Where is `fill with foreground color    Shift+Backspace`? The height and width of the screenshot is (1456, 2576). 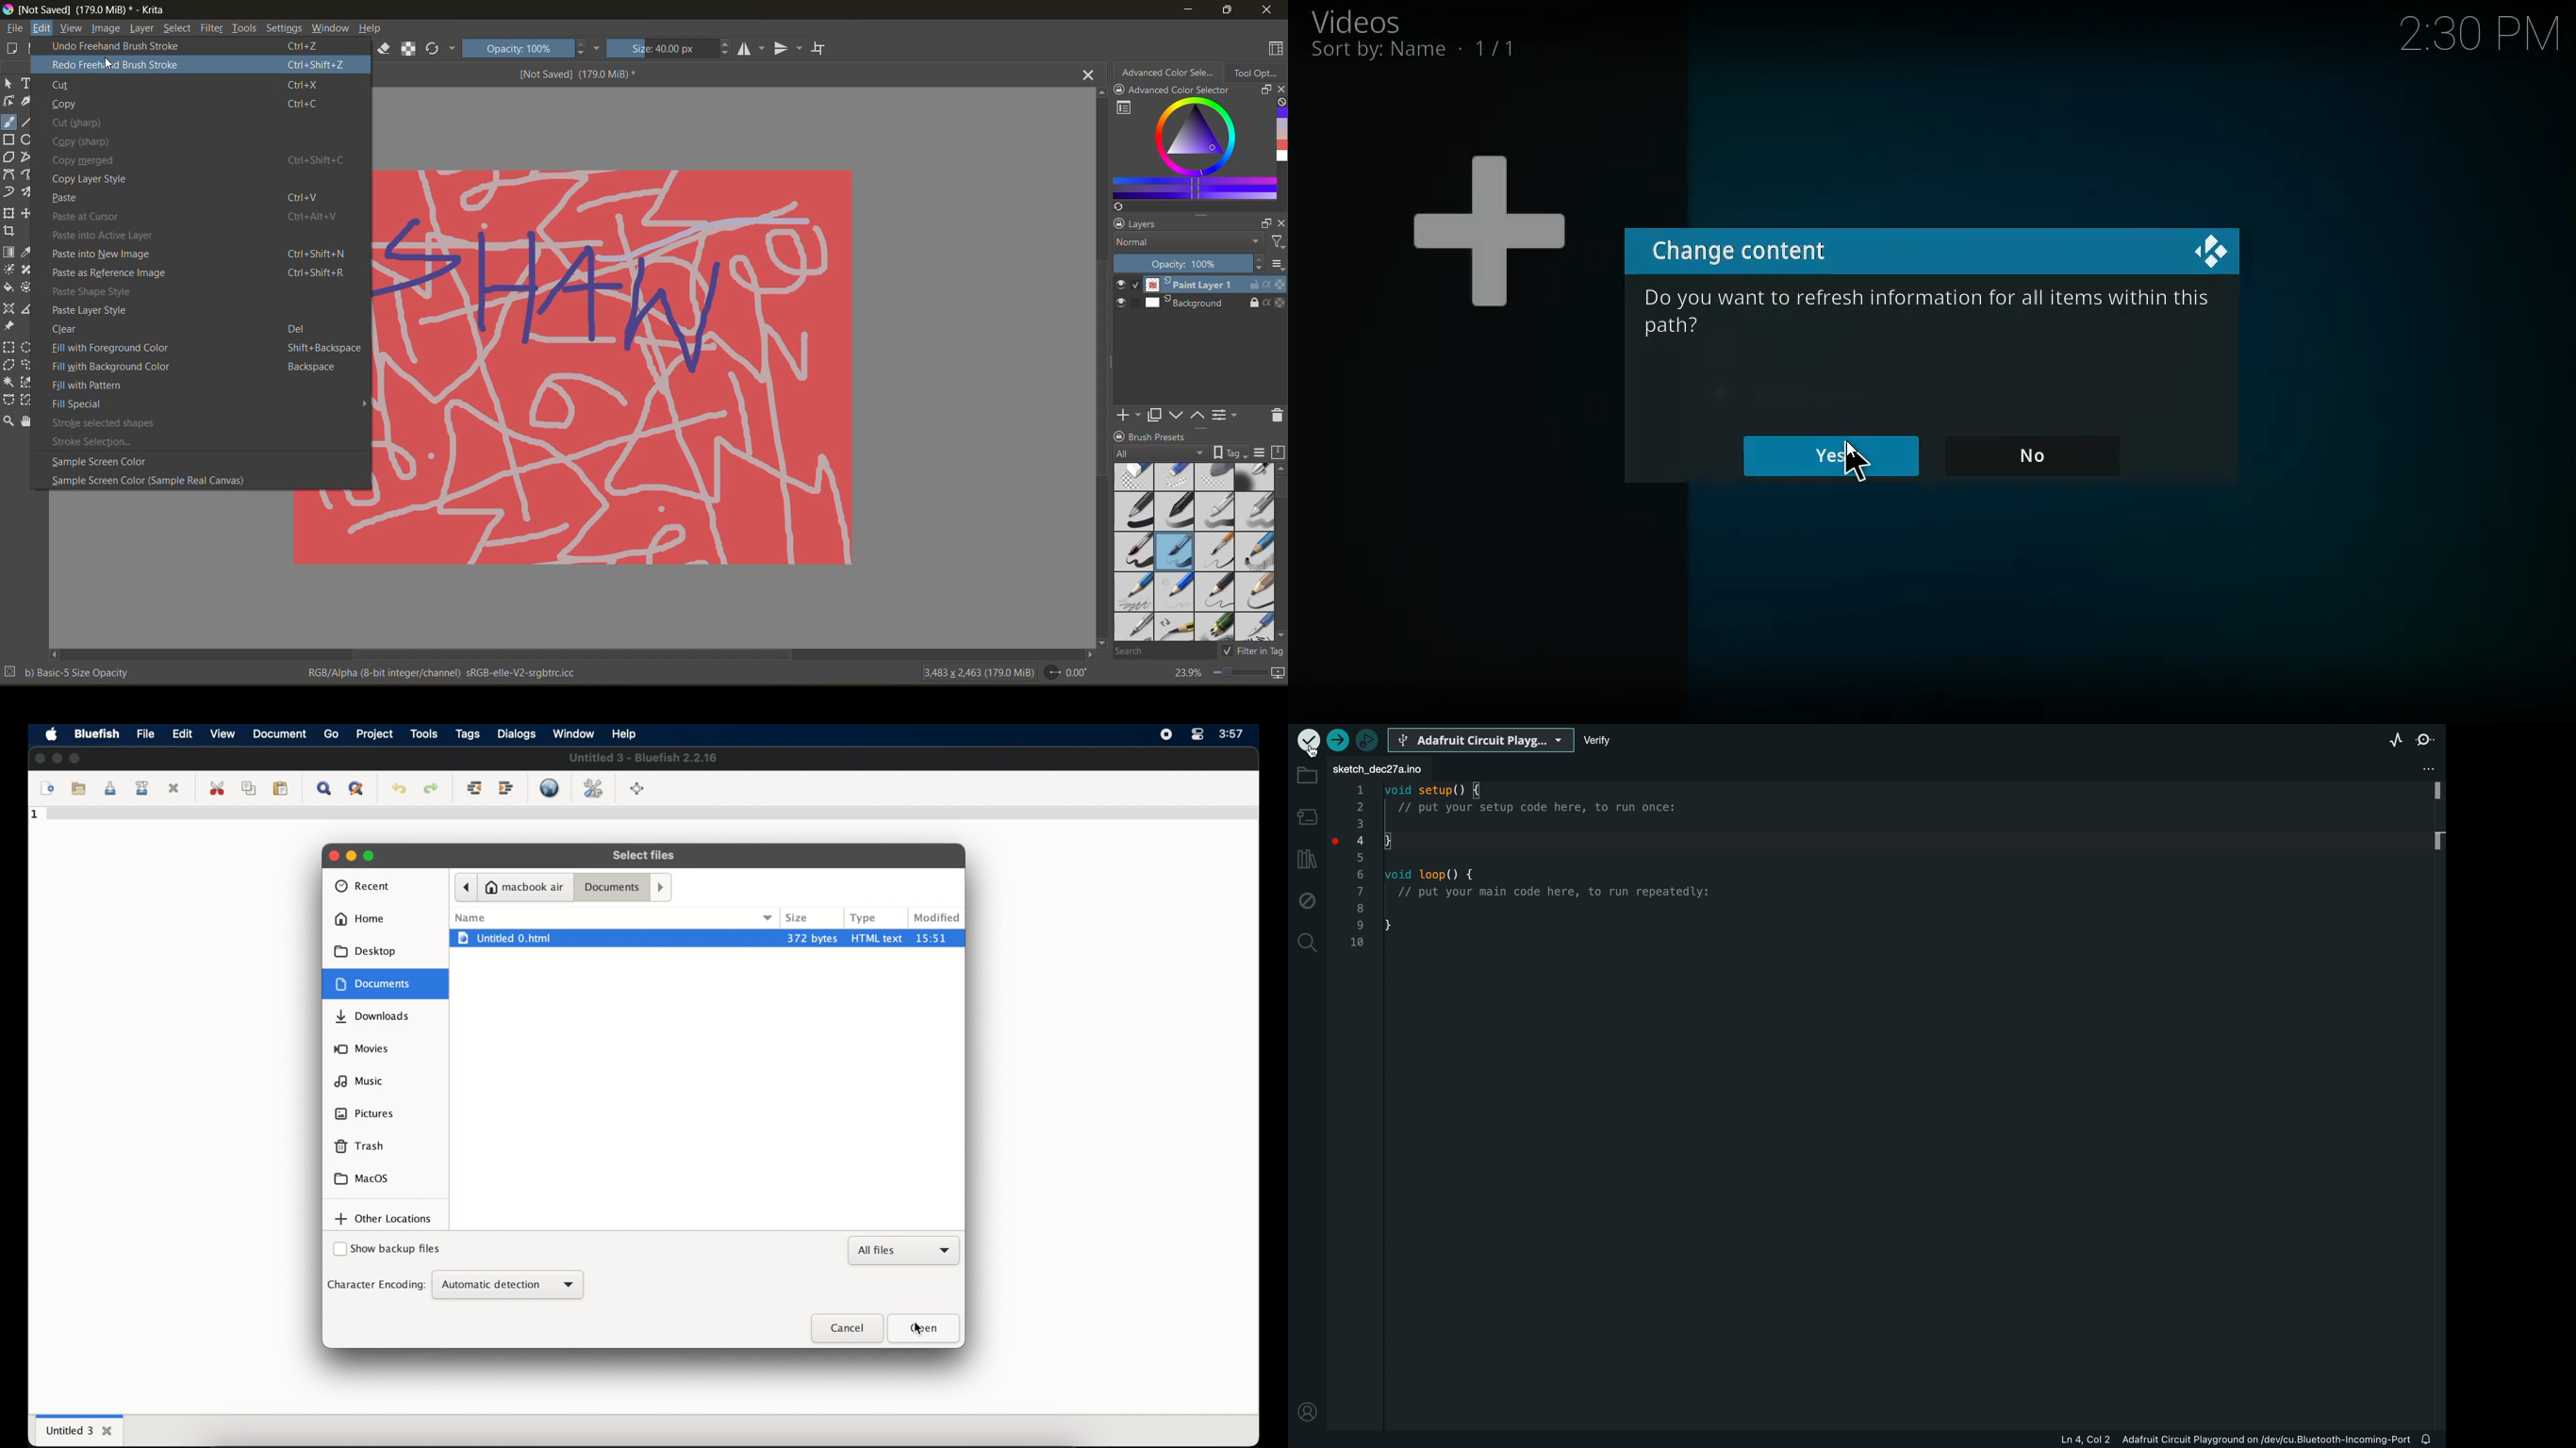
fill with foreground color    Shift+Backspace is located at coordinates (205, 349).